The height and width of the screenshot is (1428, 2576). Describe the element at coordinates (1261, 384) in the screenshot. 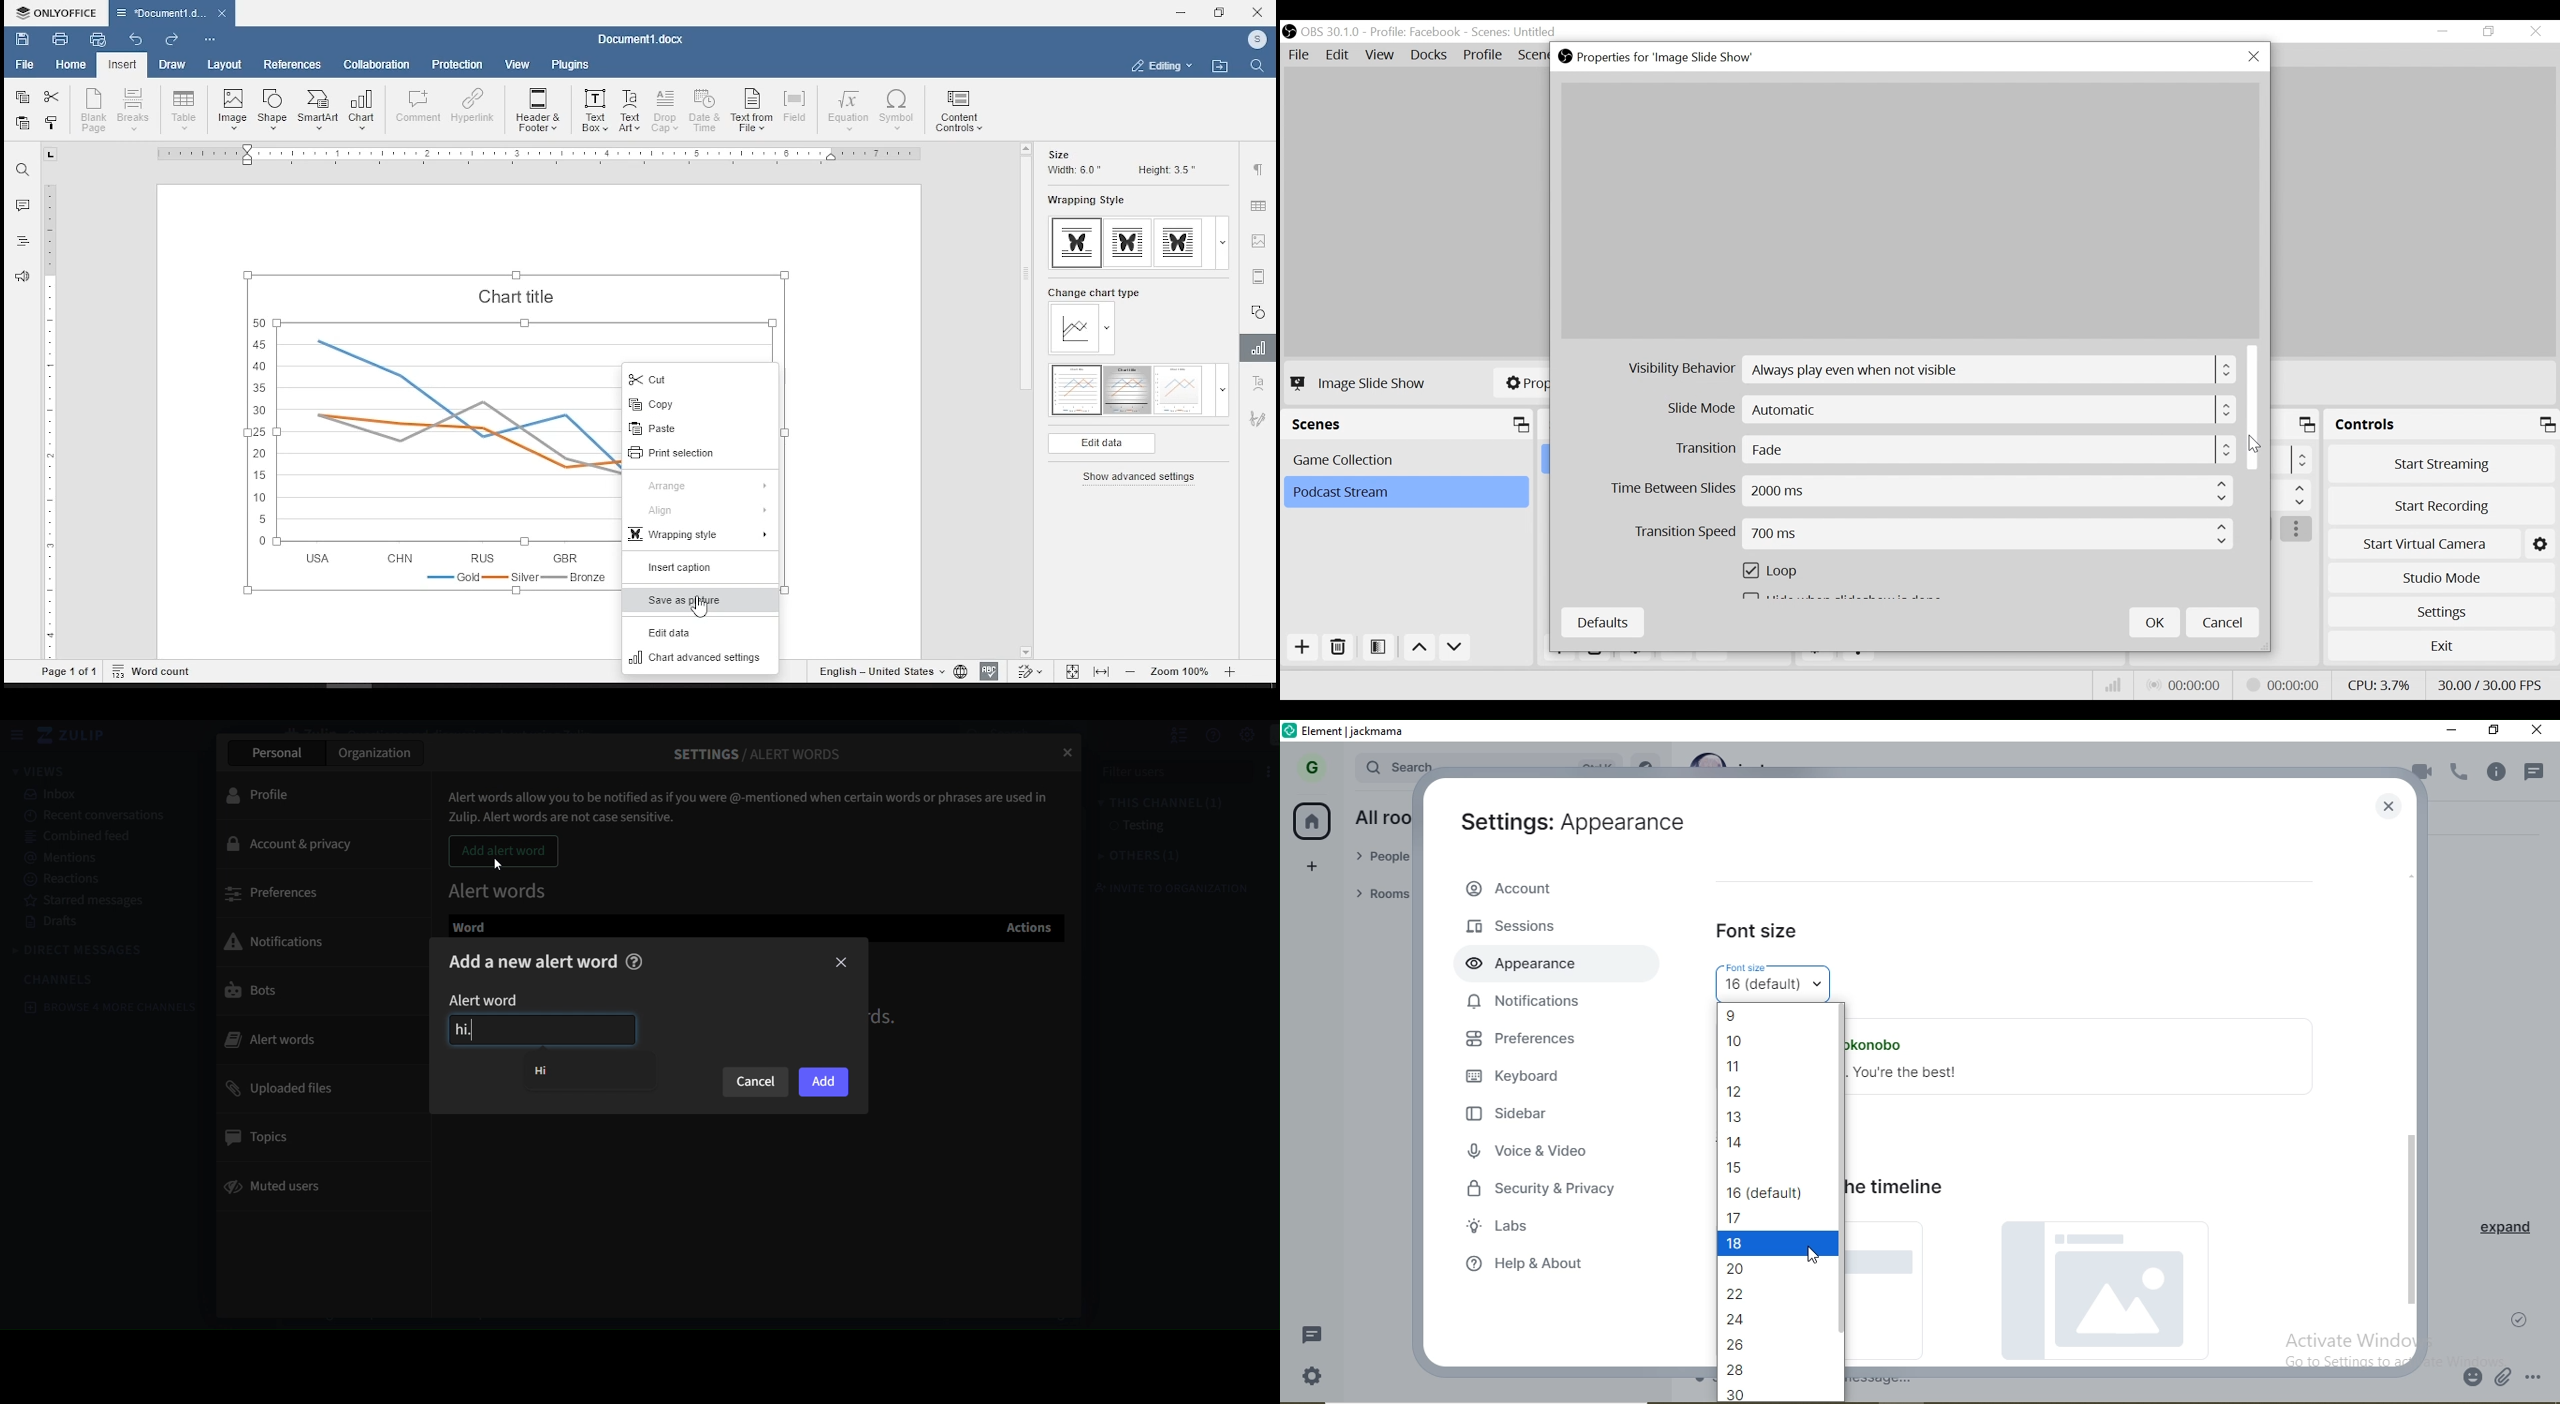

I see `text art settings` at that location.